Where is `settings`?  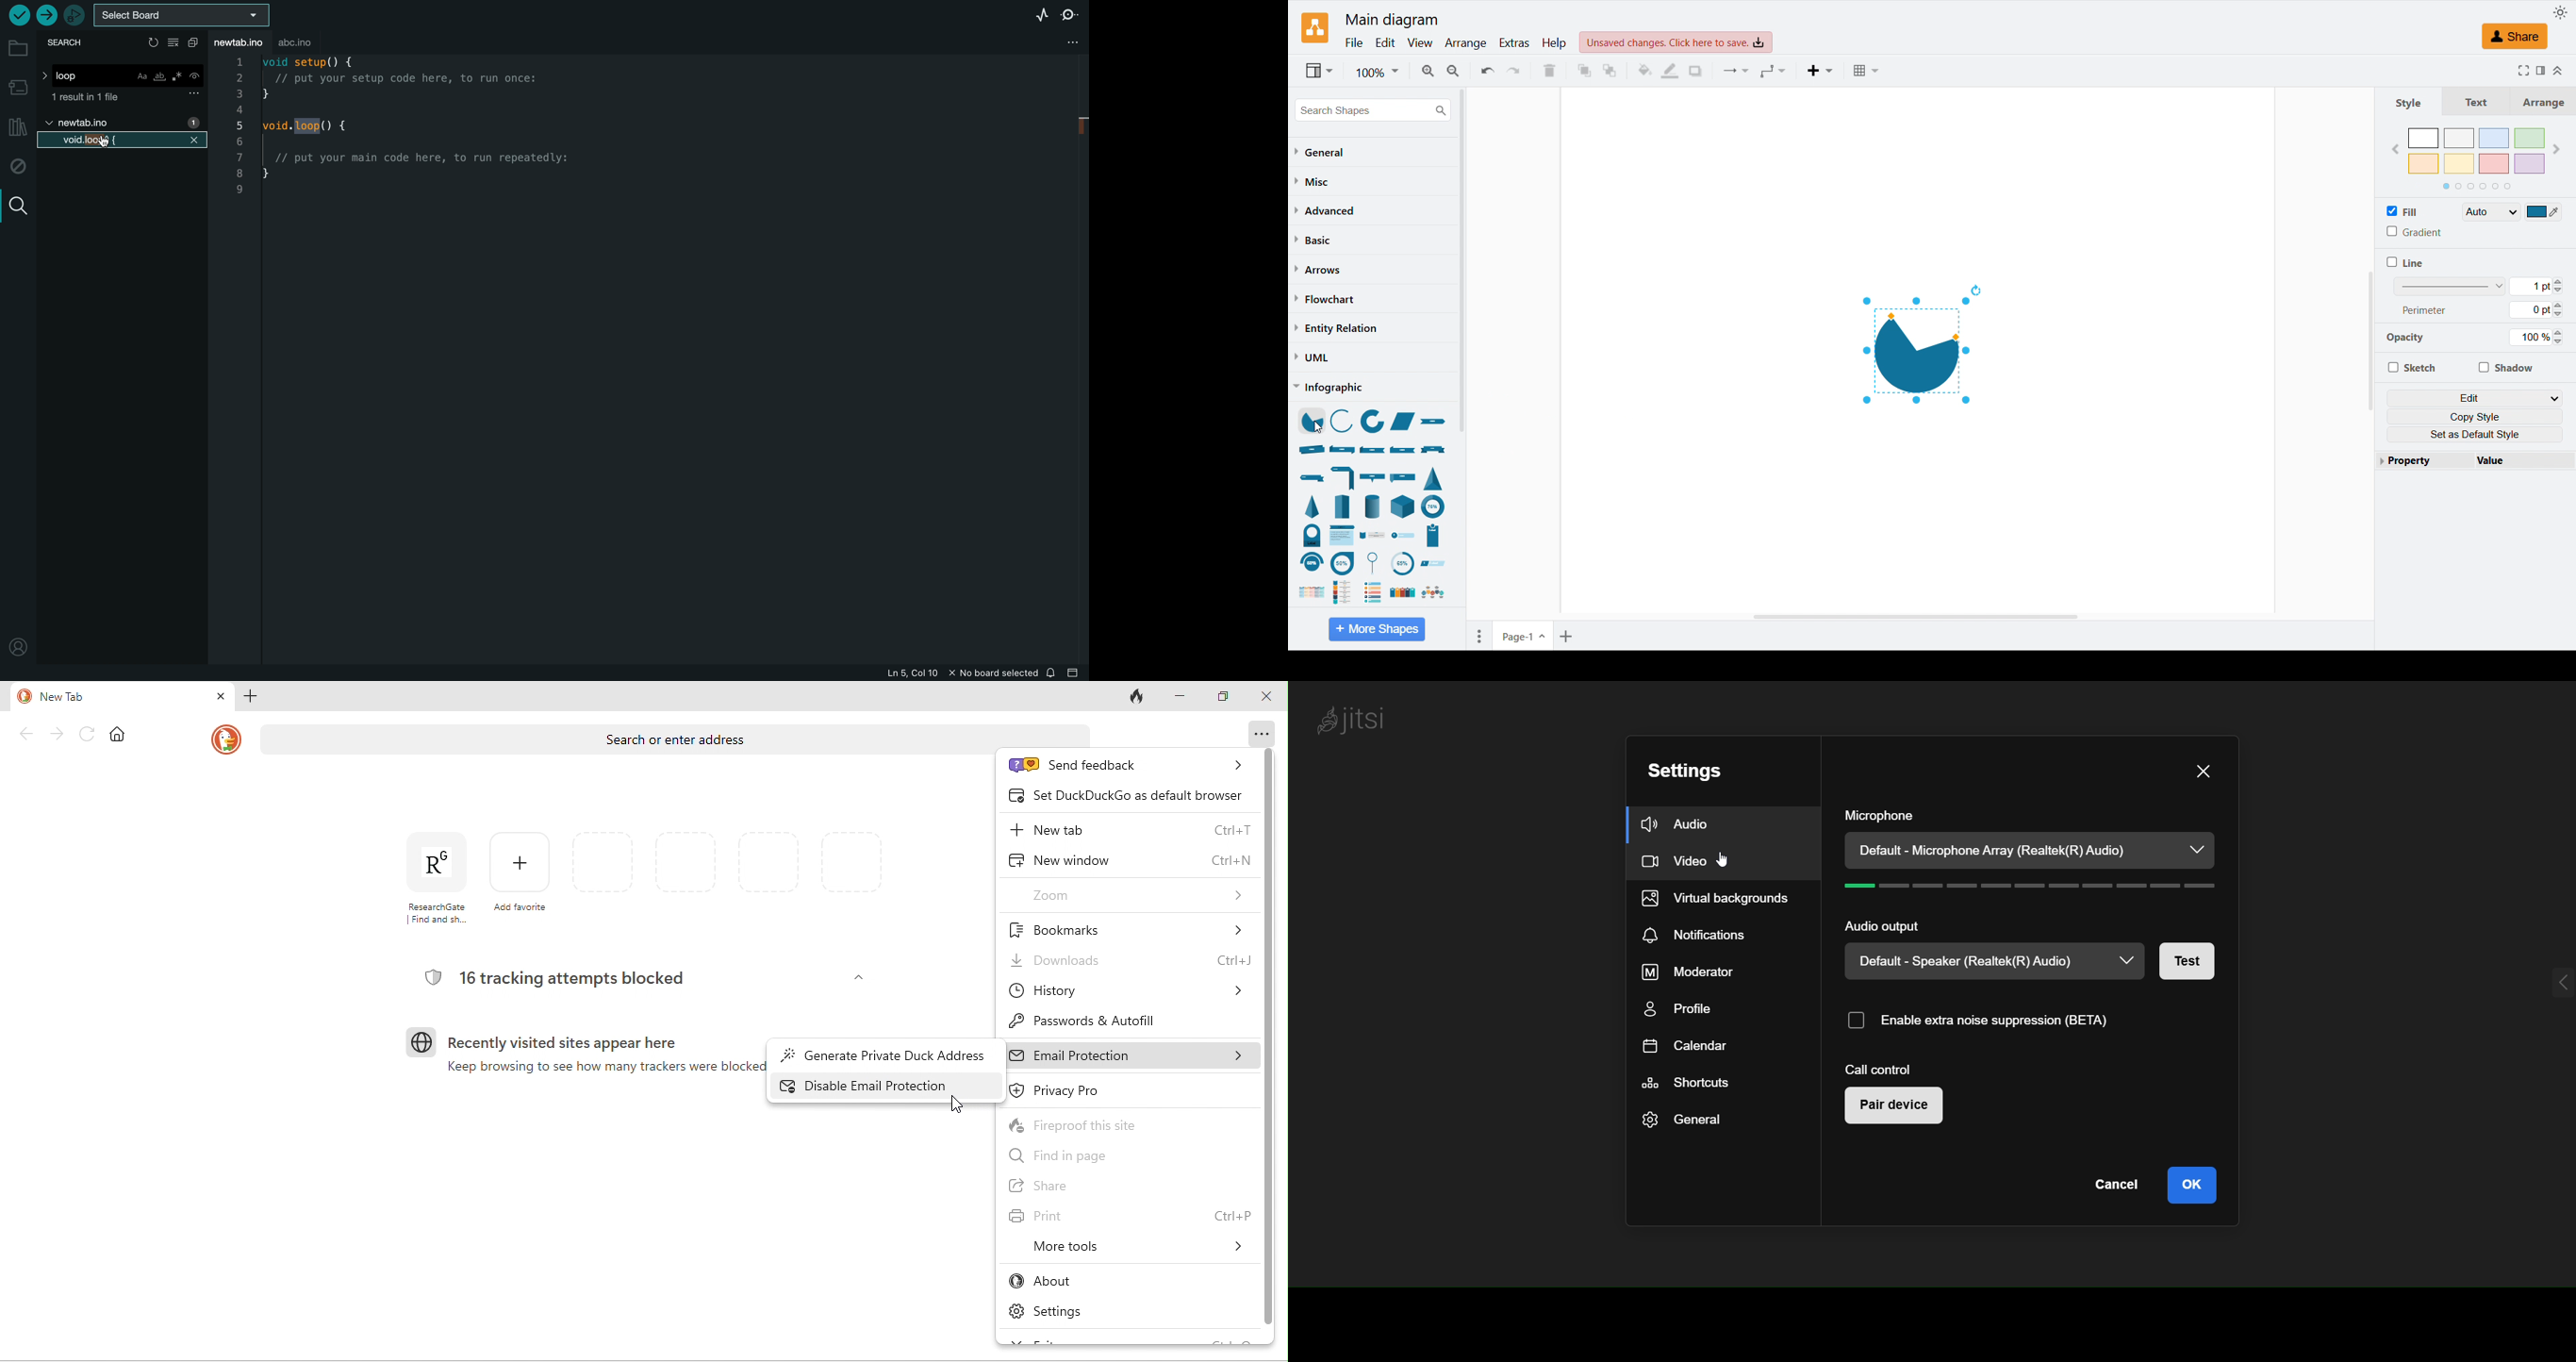
settings is located at coordinates (1065, 1309).